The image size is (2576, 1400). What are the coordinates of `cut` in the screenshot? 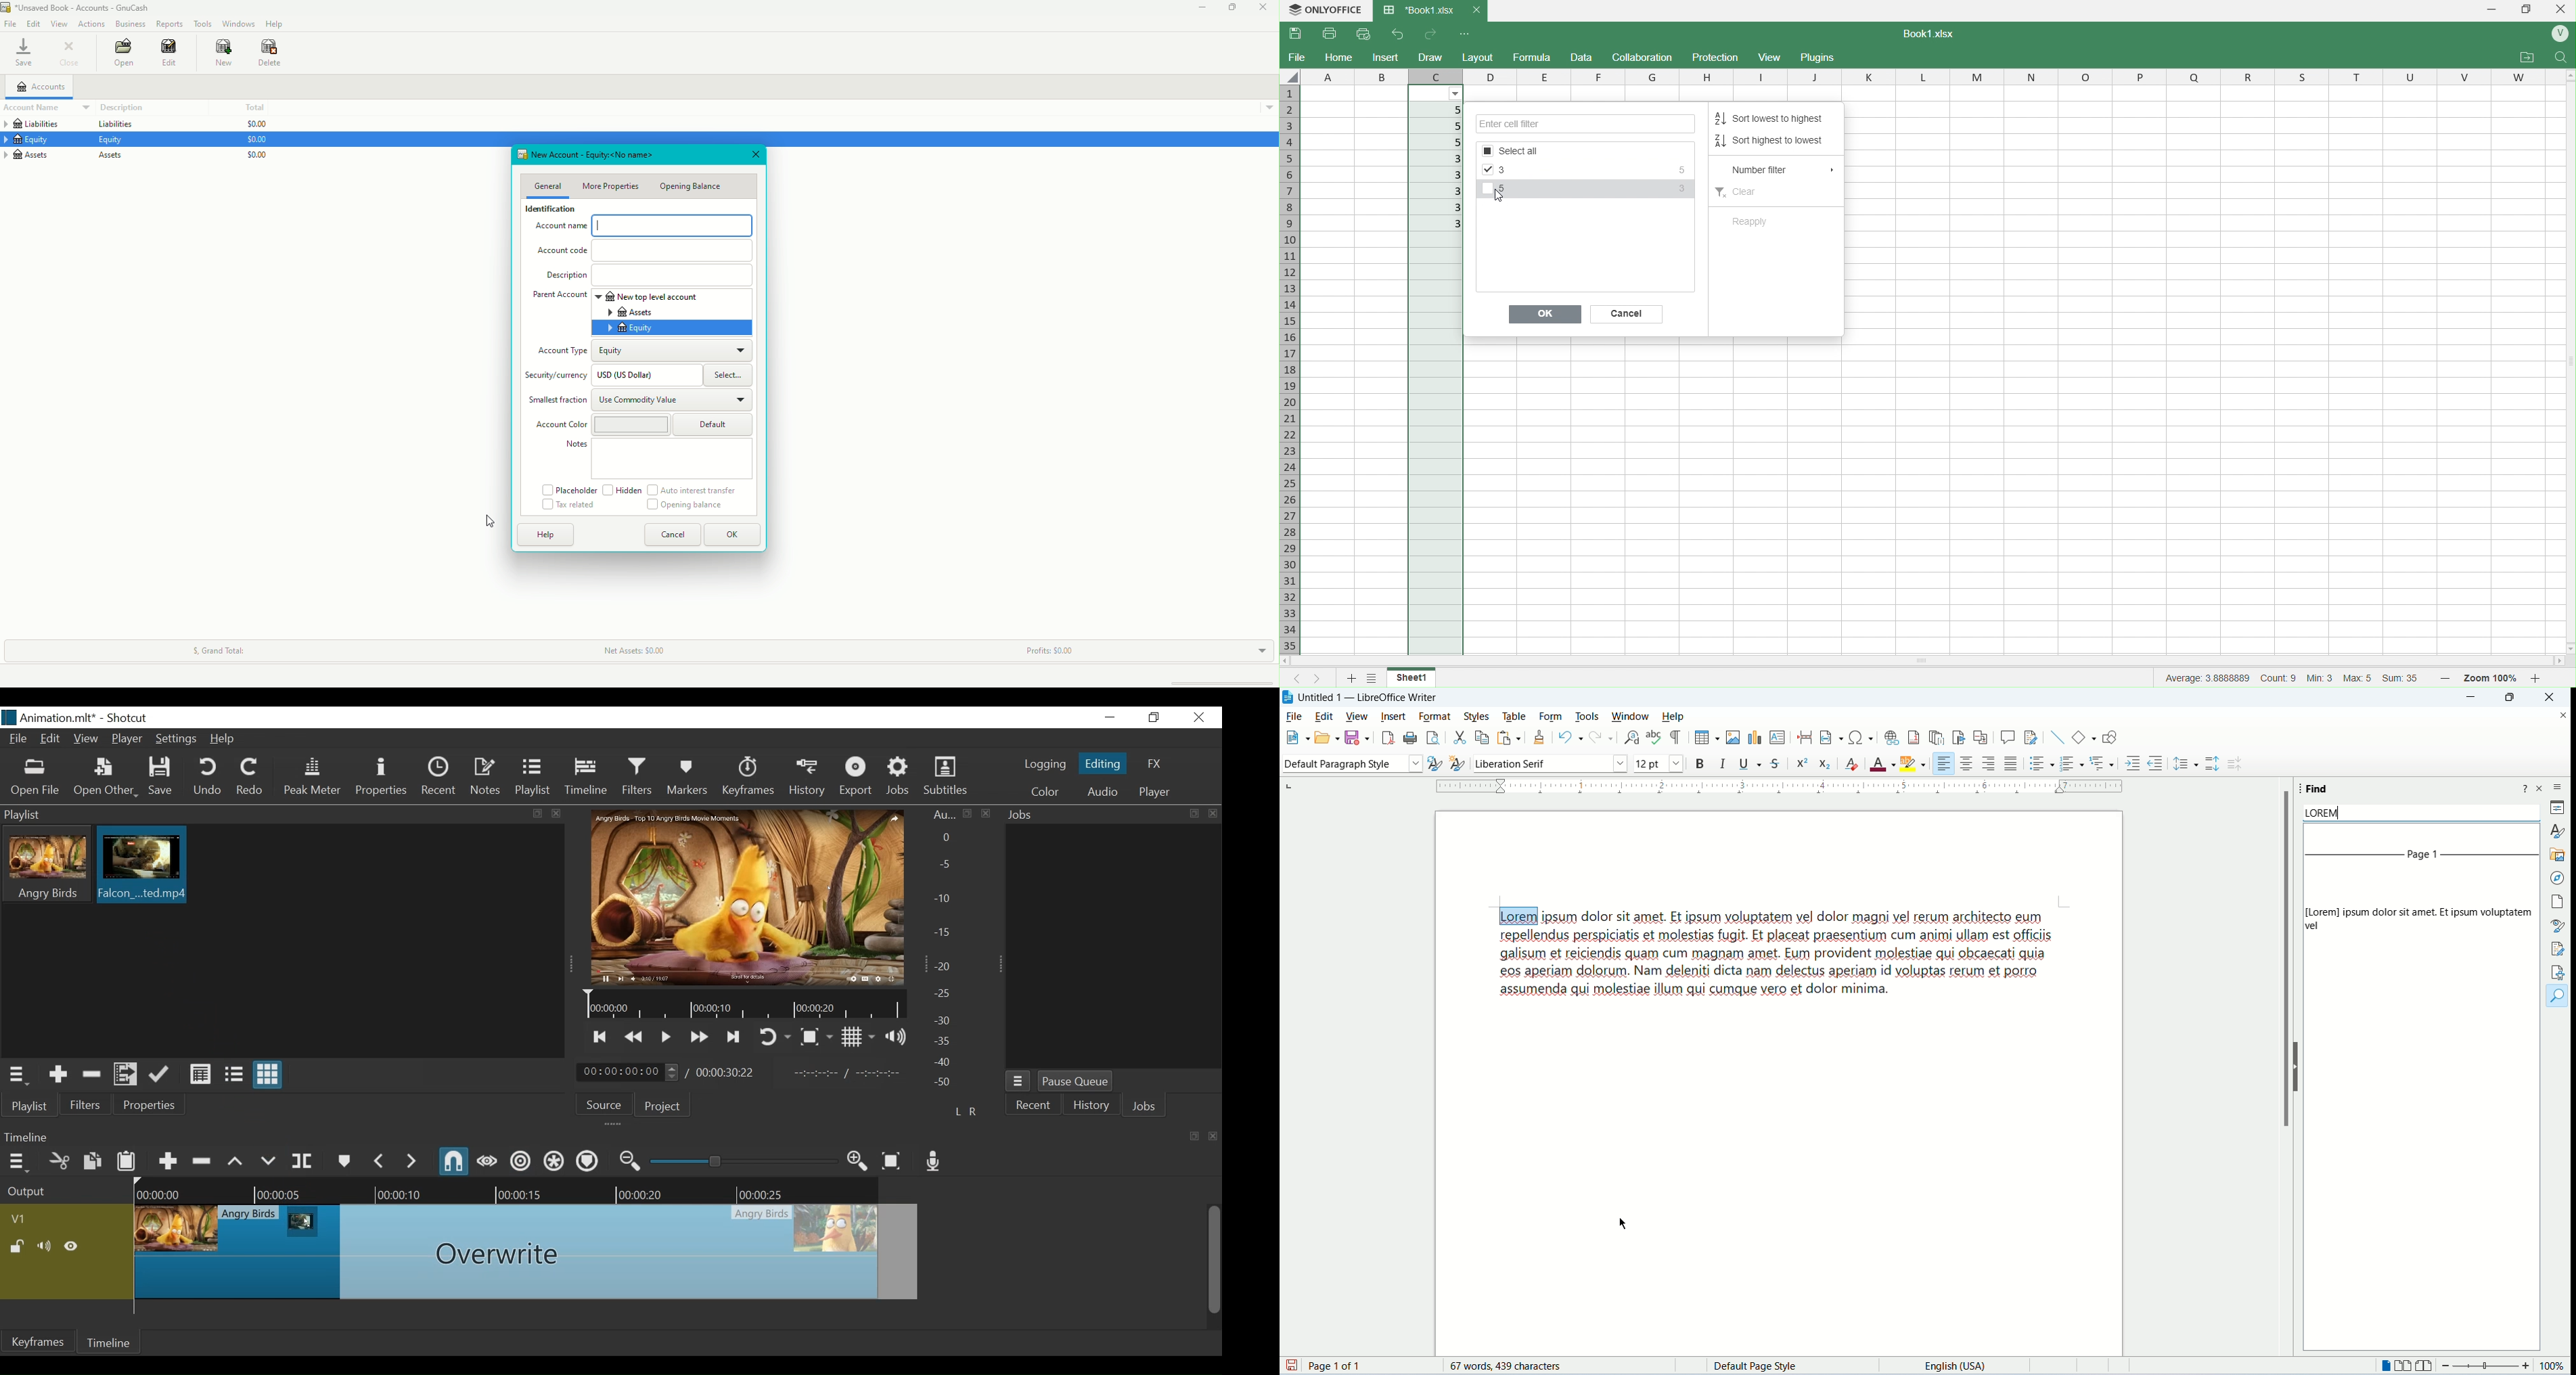 It's located at (1458, 738).